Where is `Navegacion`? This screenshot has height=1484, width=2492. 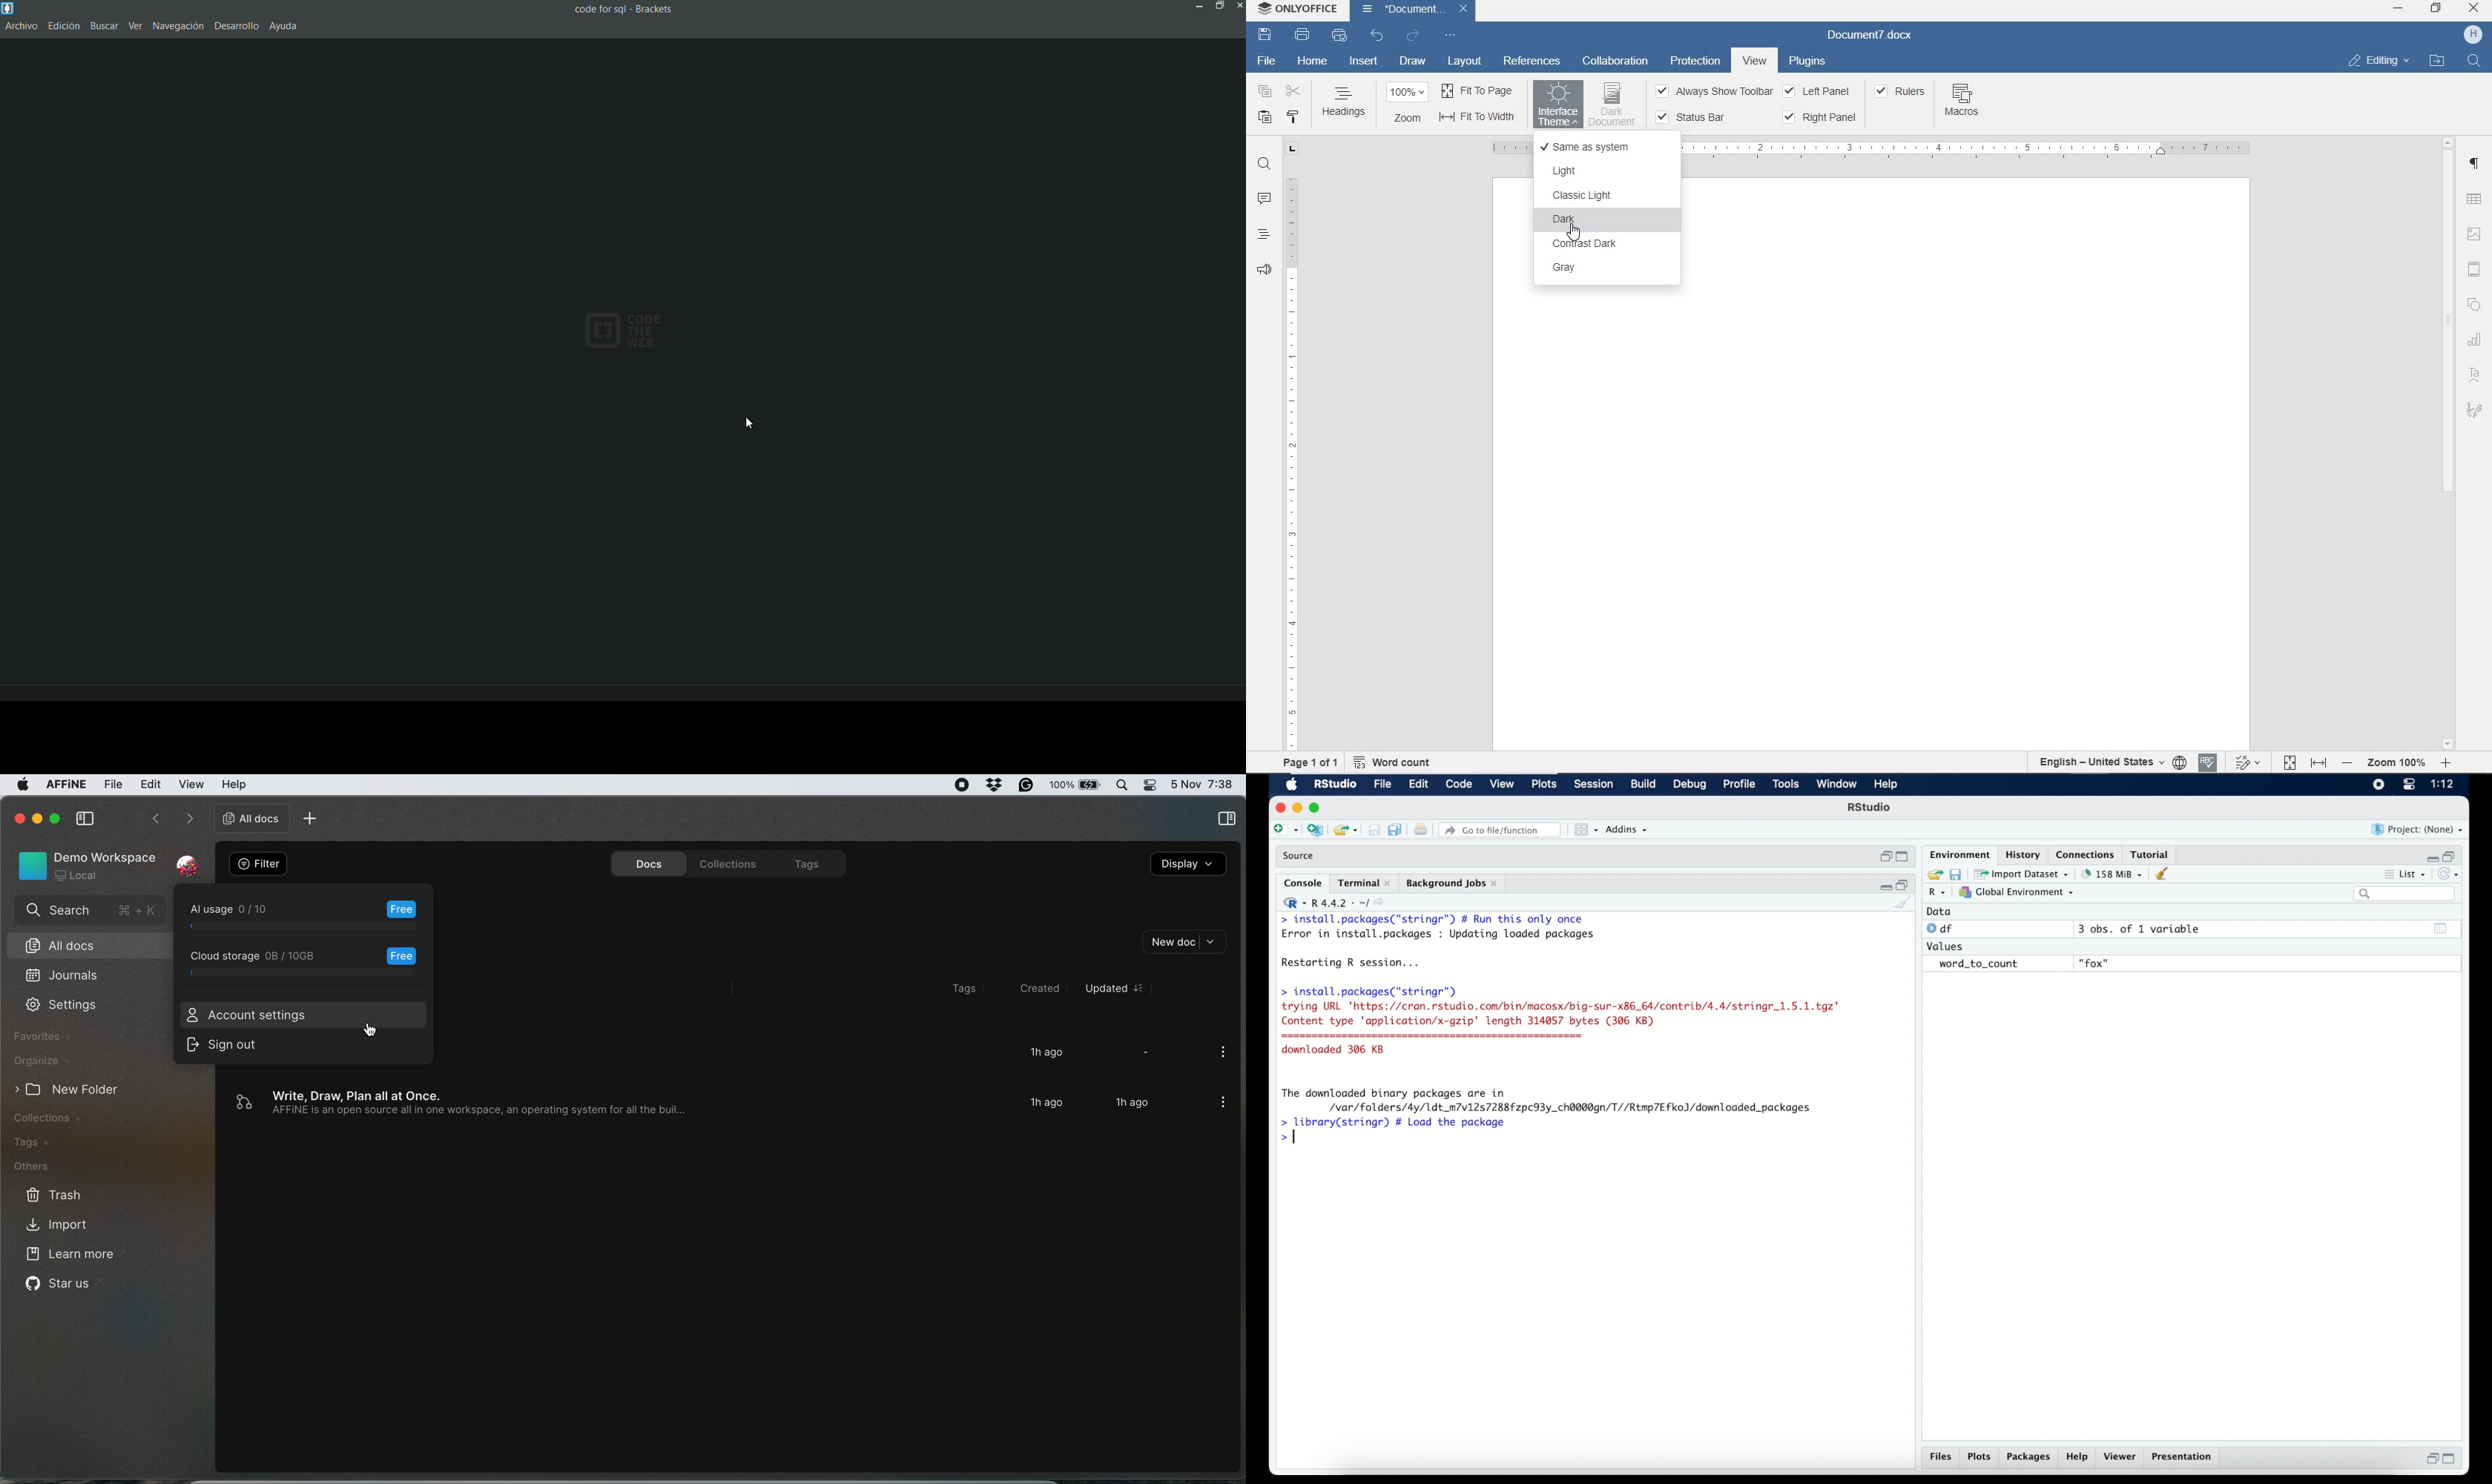 Navegacion is located at coordinates (180, 26).